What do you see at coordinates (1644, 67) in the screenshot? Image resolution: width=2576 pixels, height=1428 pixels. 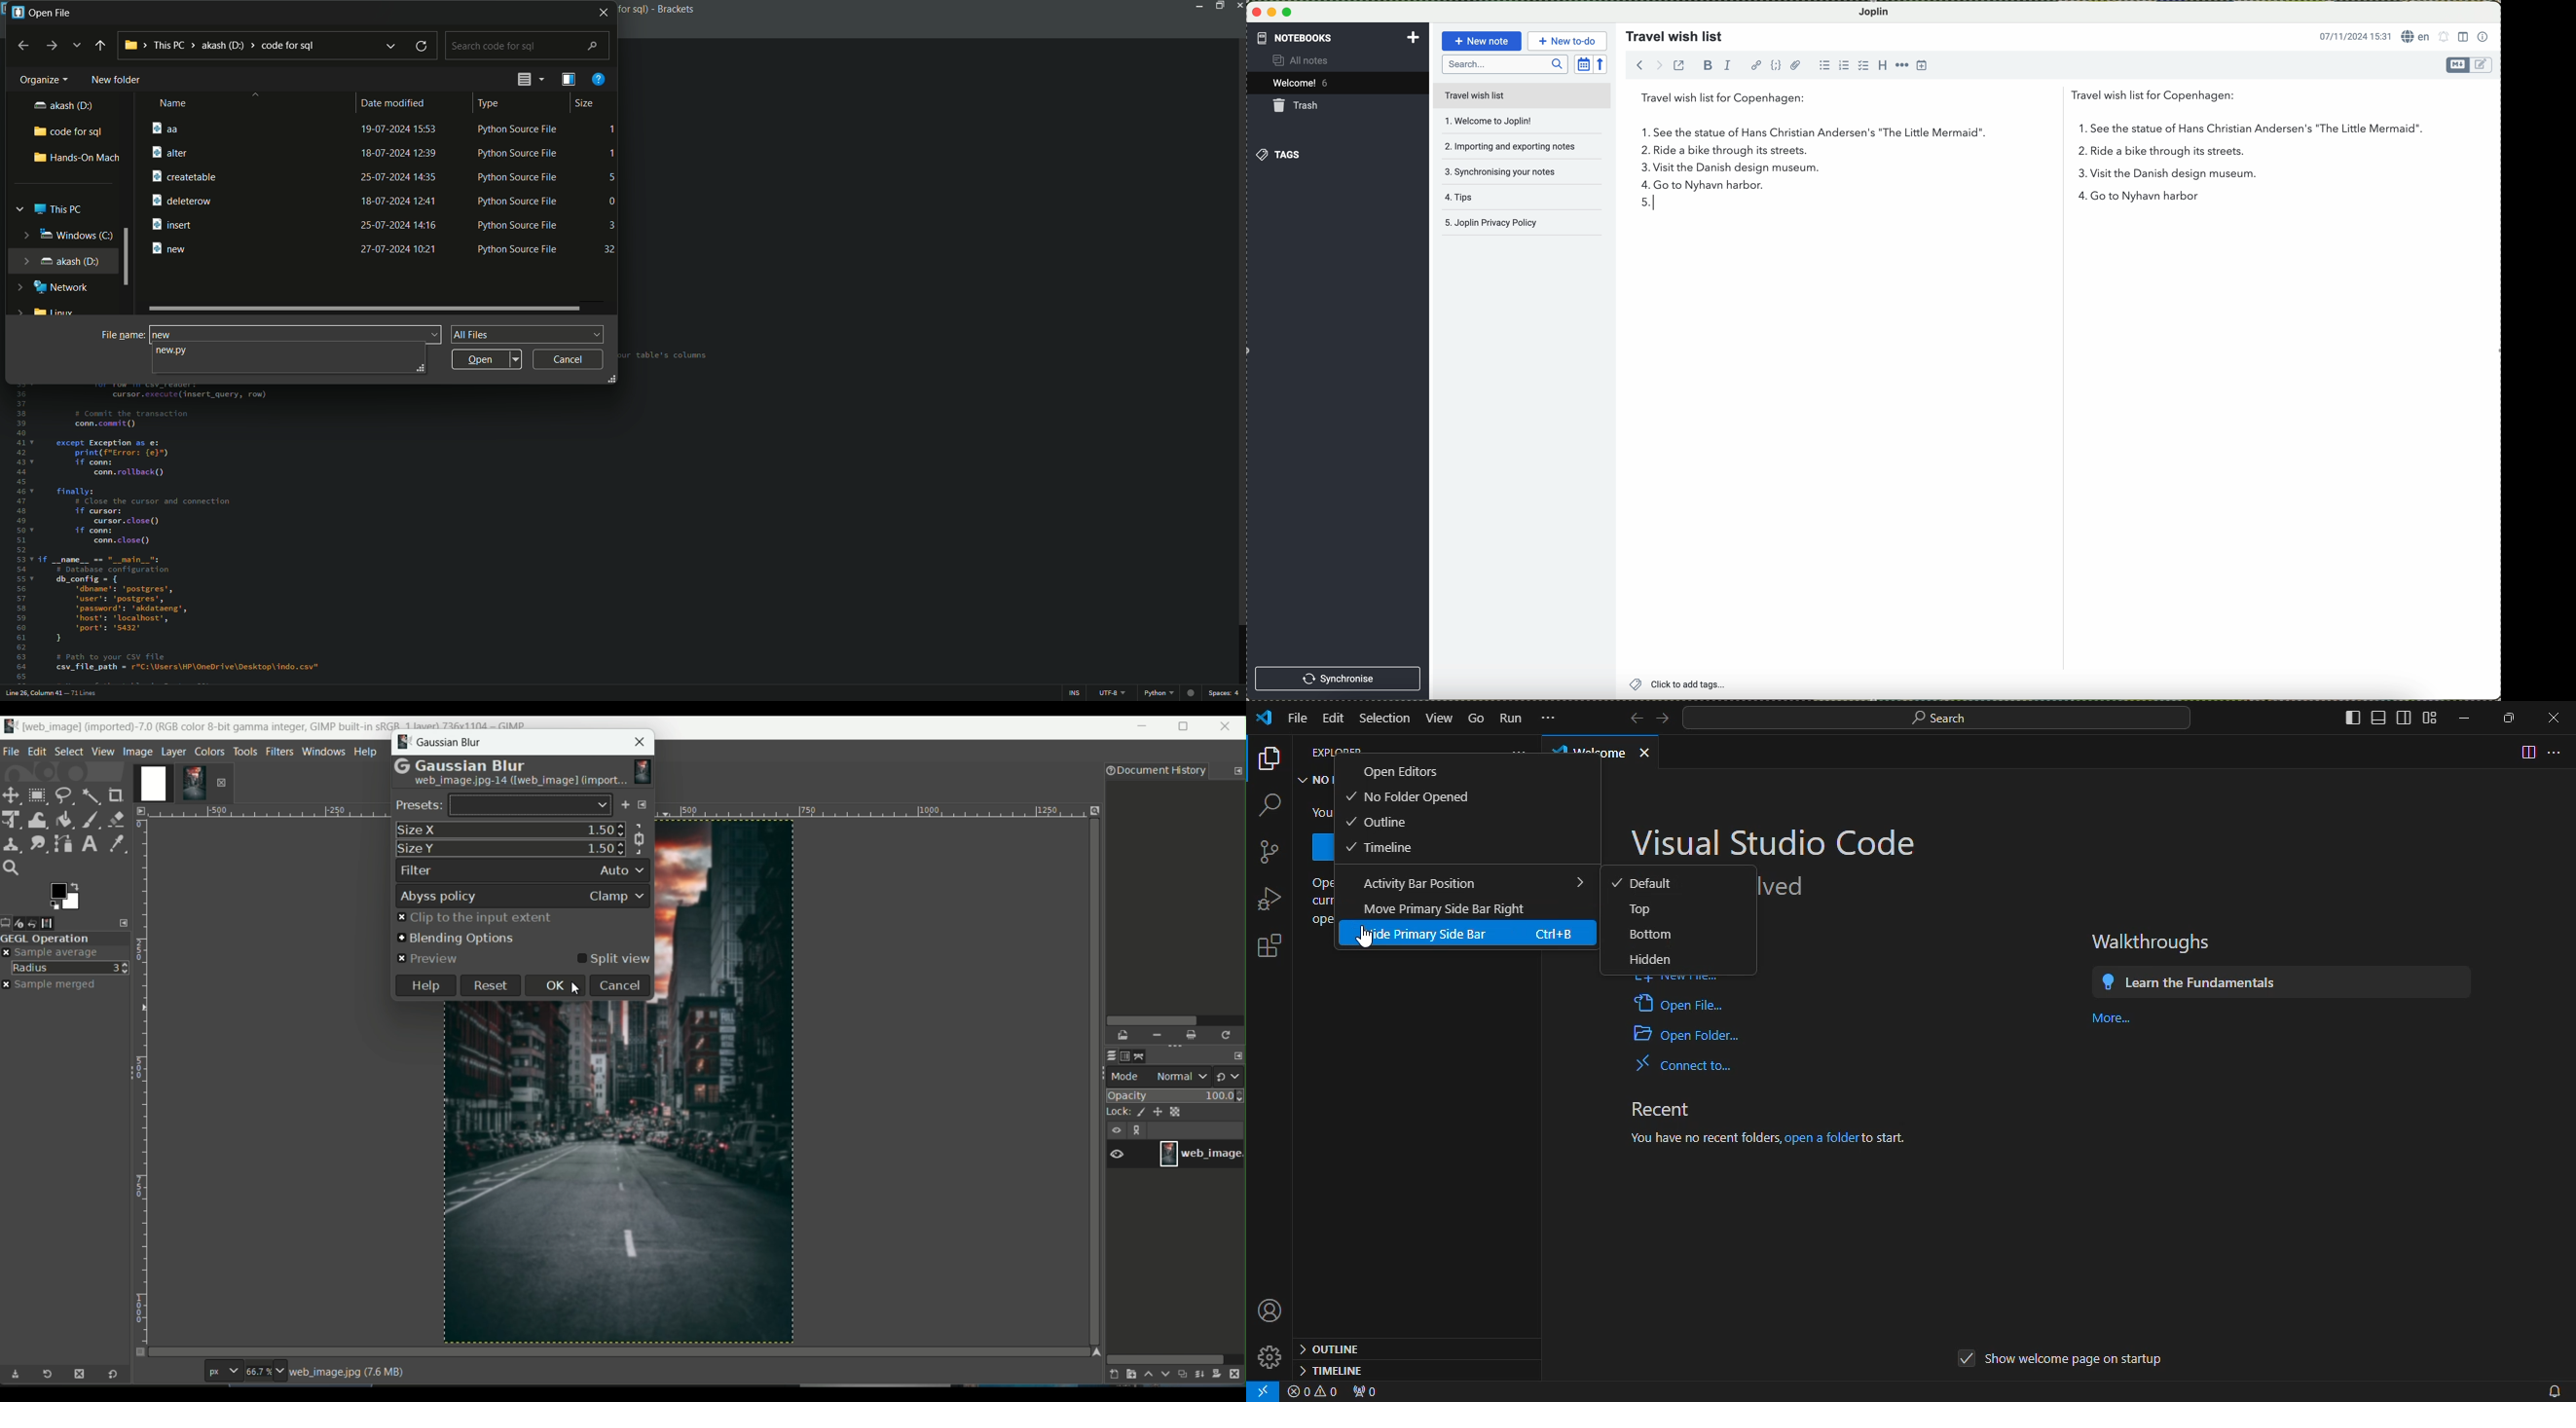 I see `navigate` at bounding box center [1644, 67].